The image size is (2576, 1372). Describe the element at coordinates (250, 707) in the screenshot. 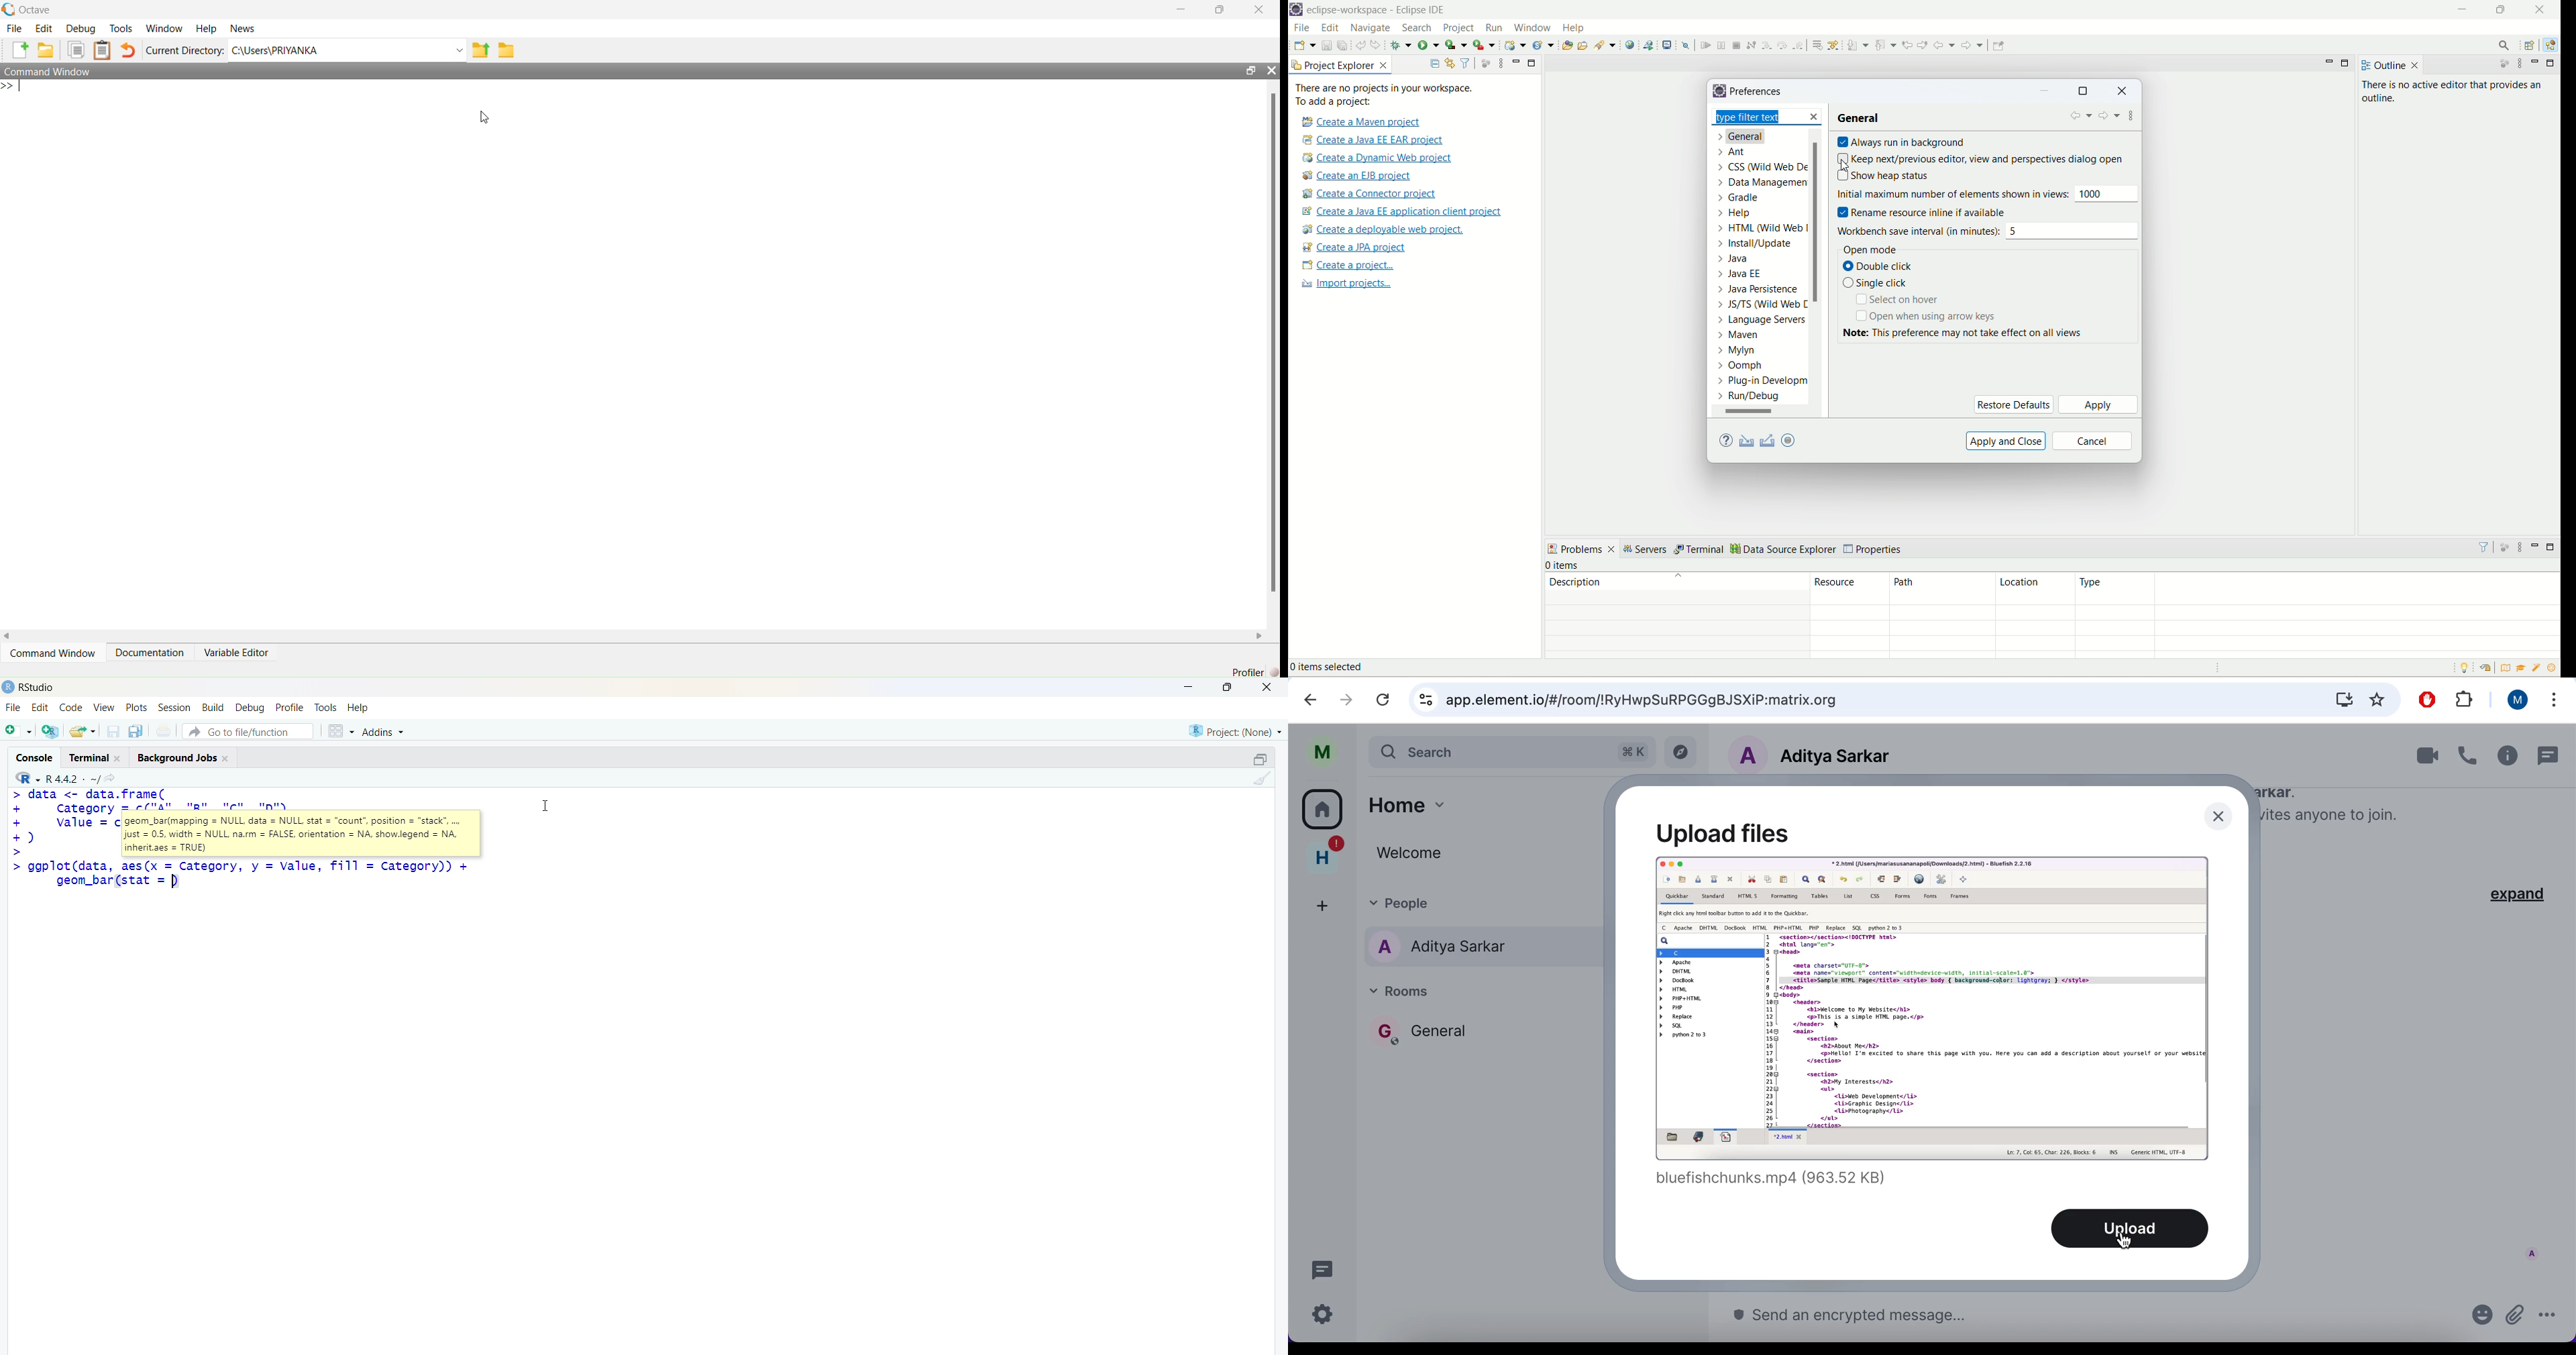

I see `debug` at that location.